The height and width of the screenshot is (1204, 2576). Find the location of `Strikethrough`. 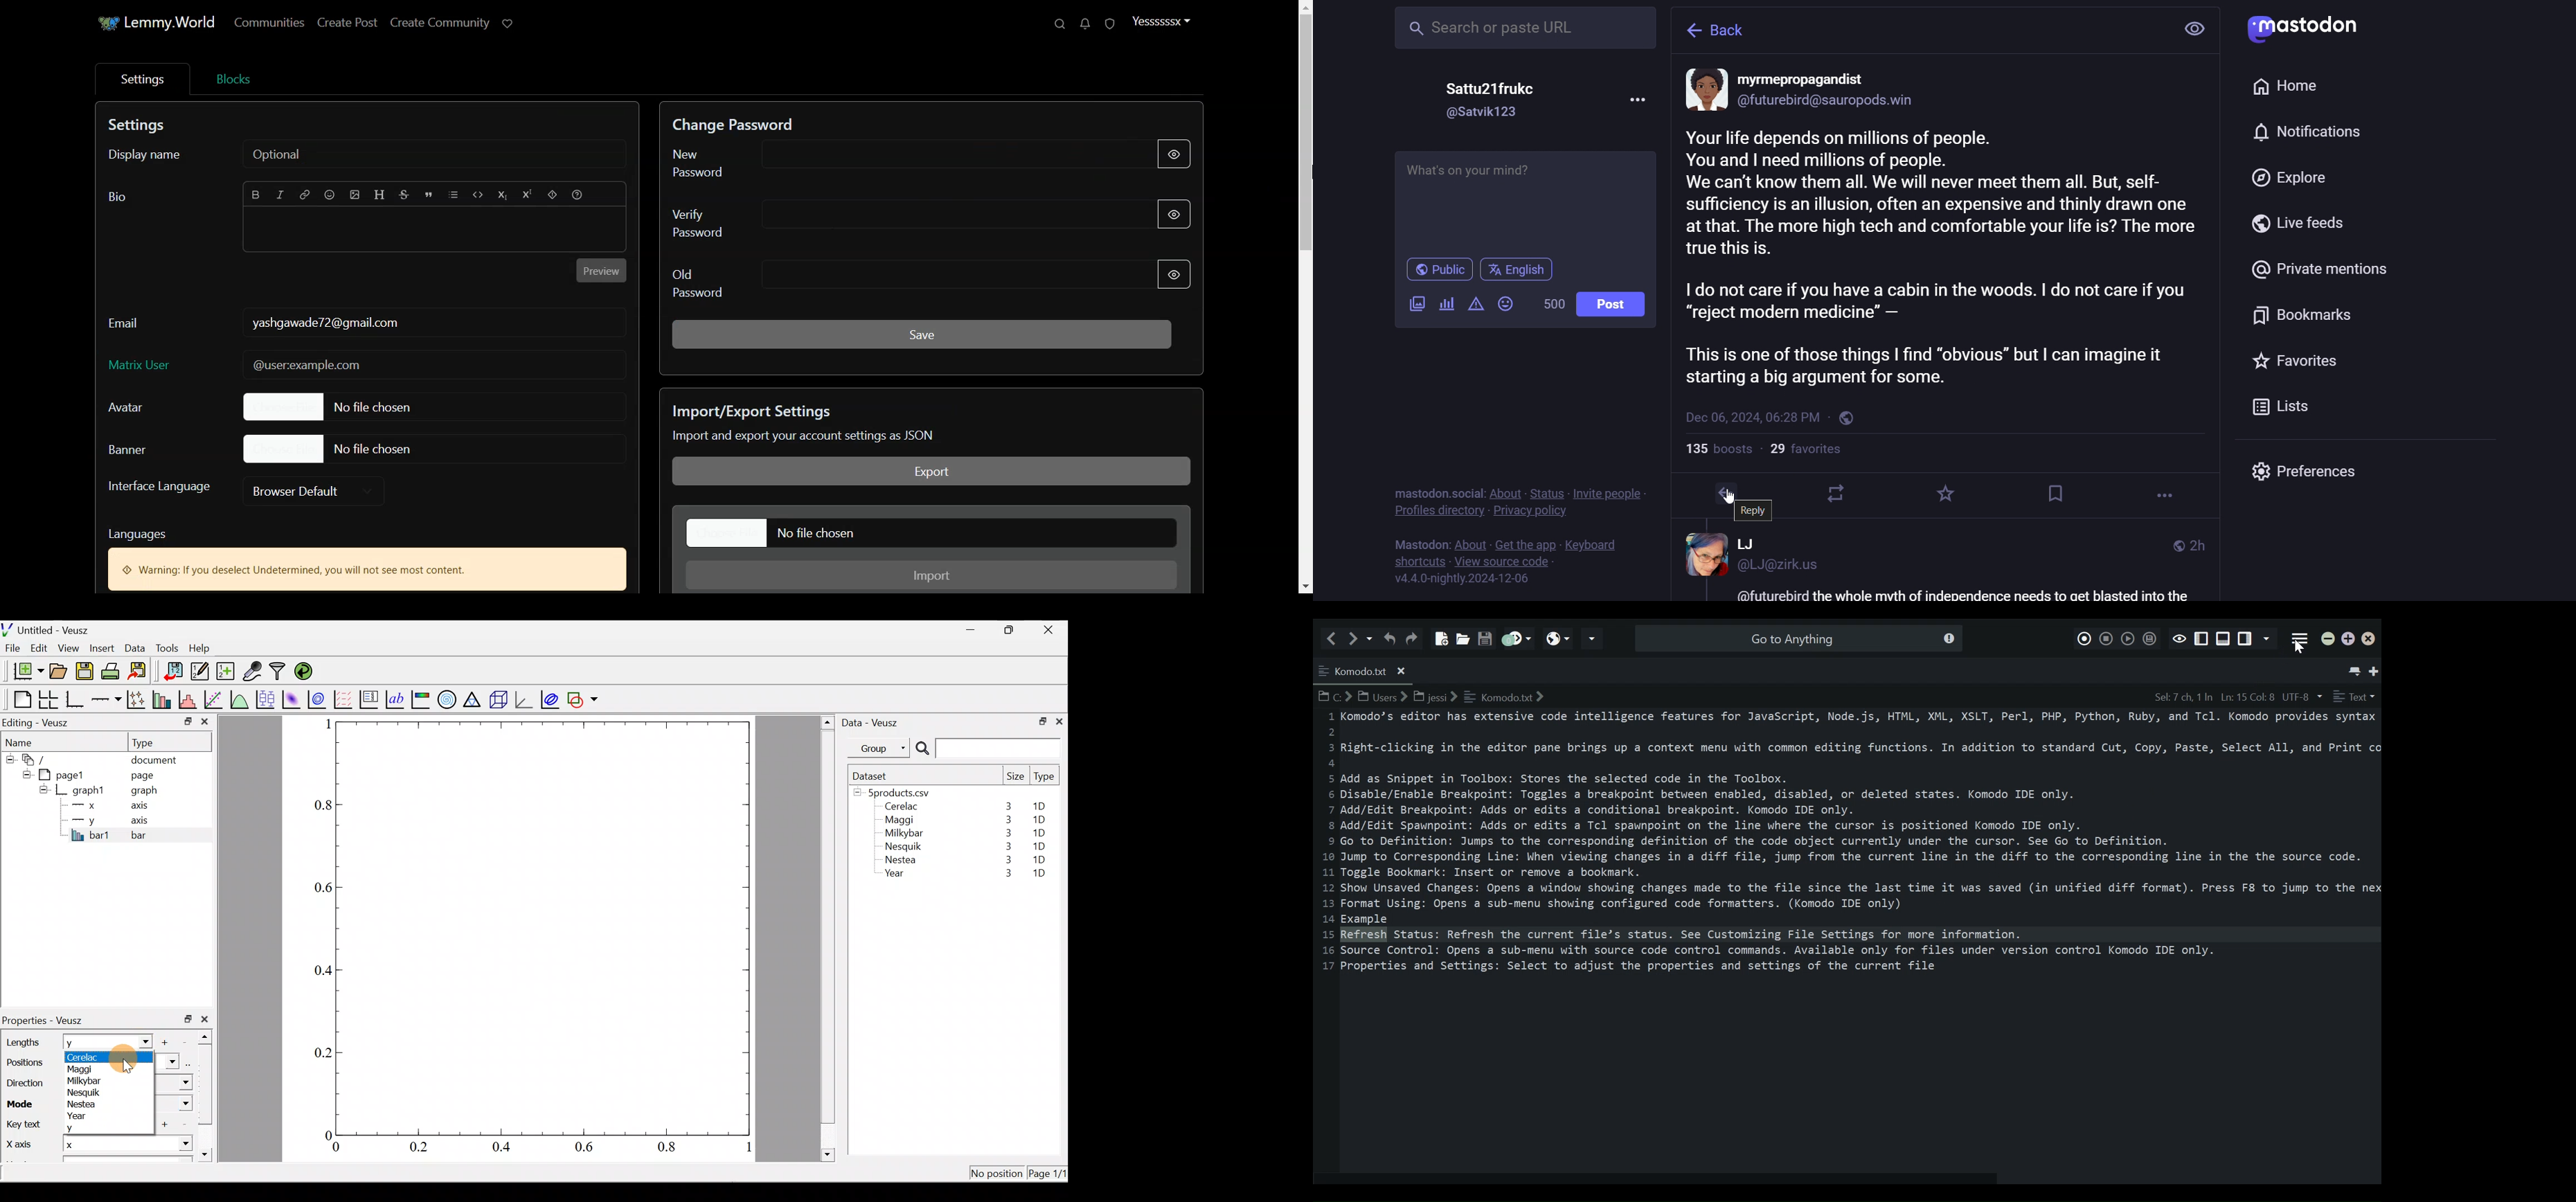

Strikethrough is located at coordinates (404, 195).